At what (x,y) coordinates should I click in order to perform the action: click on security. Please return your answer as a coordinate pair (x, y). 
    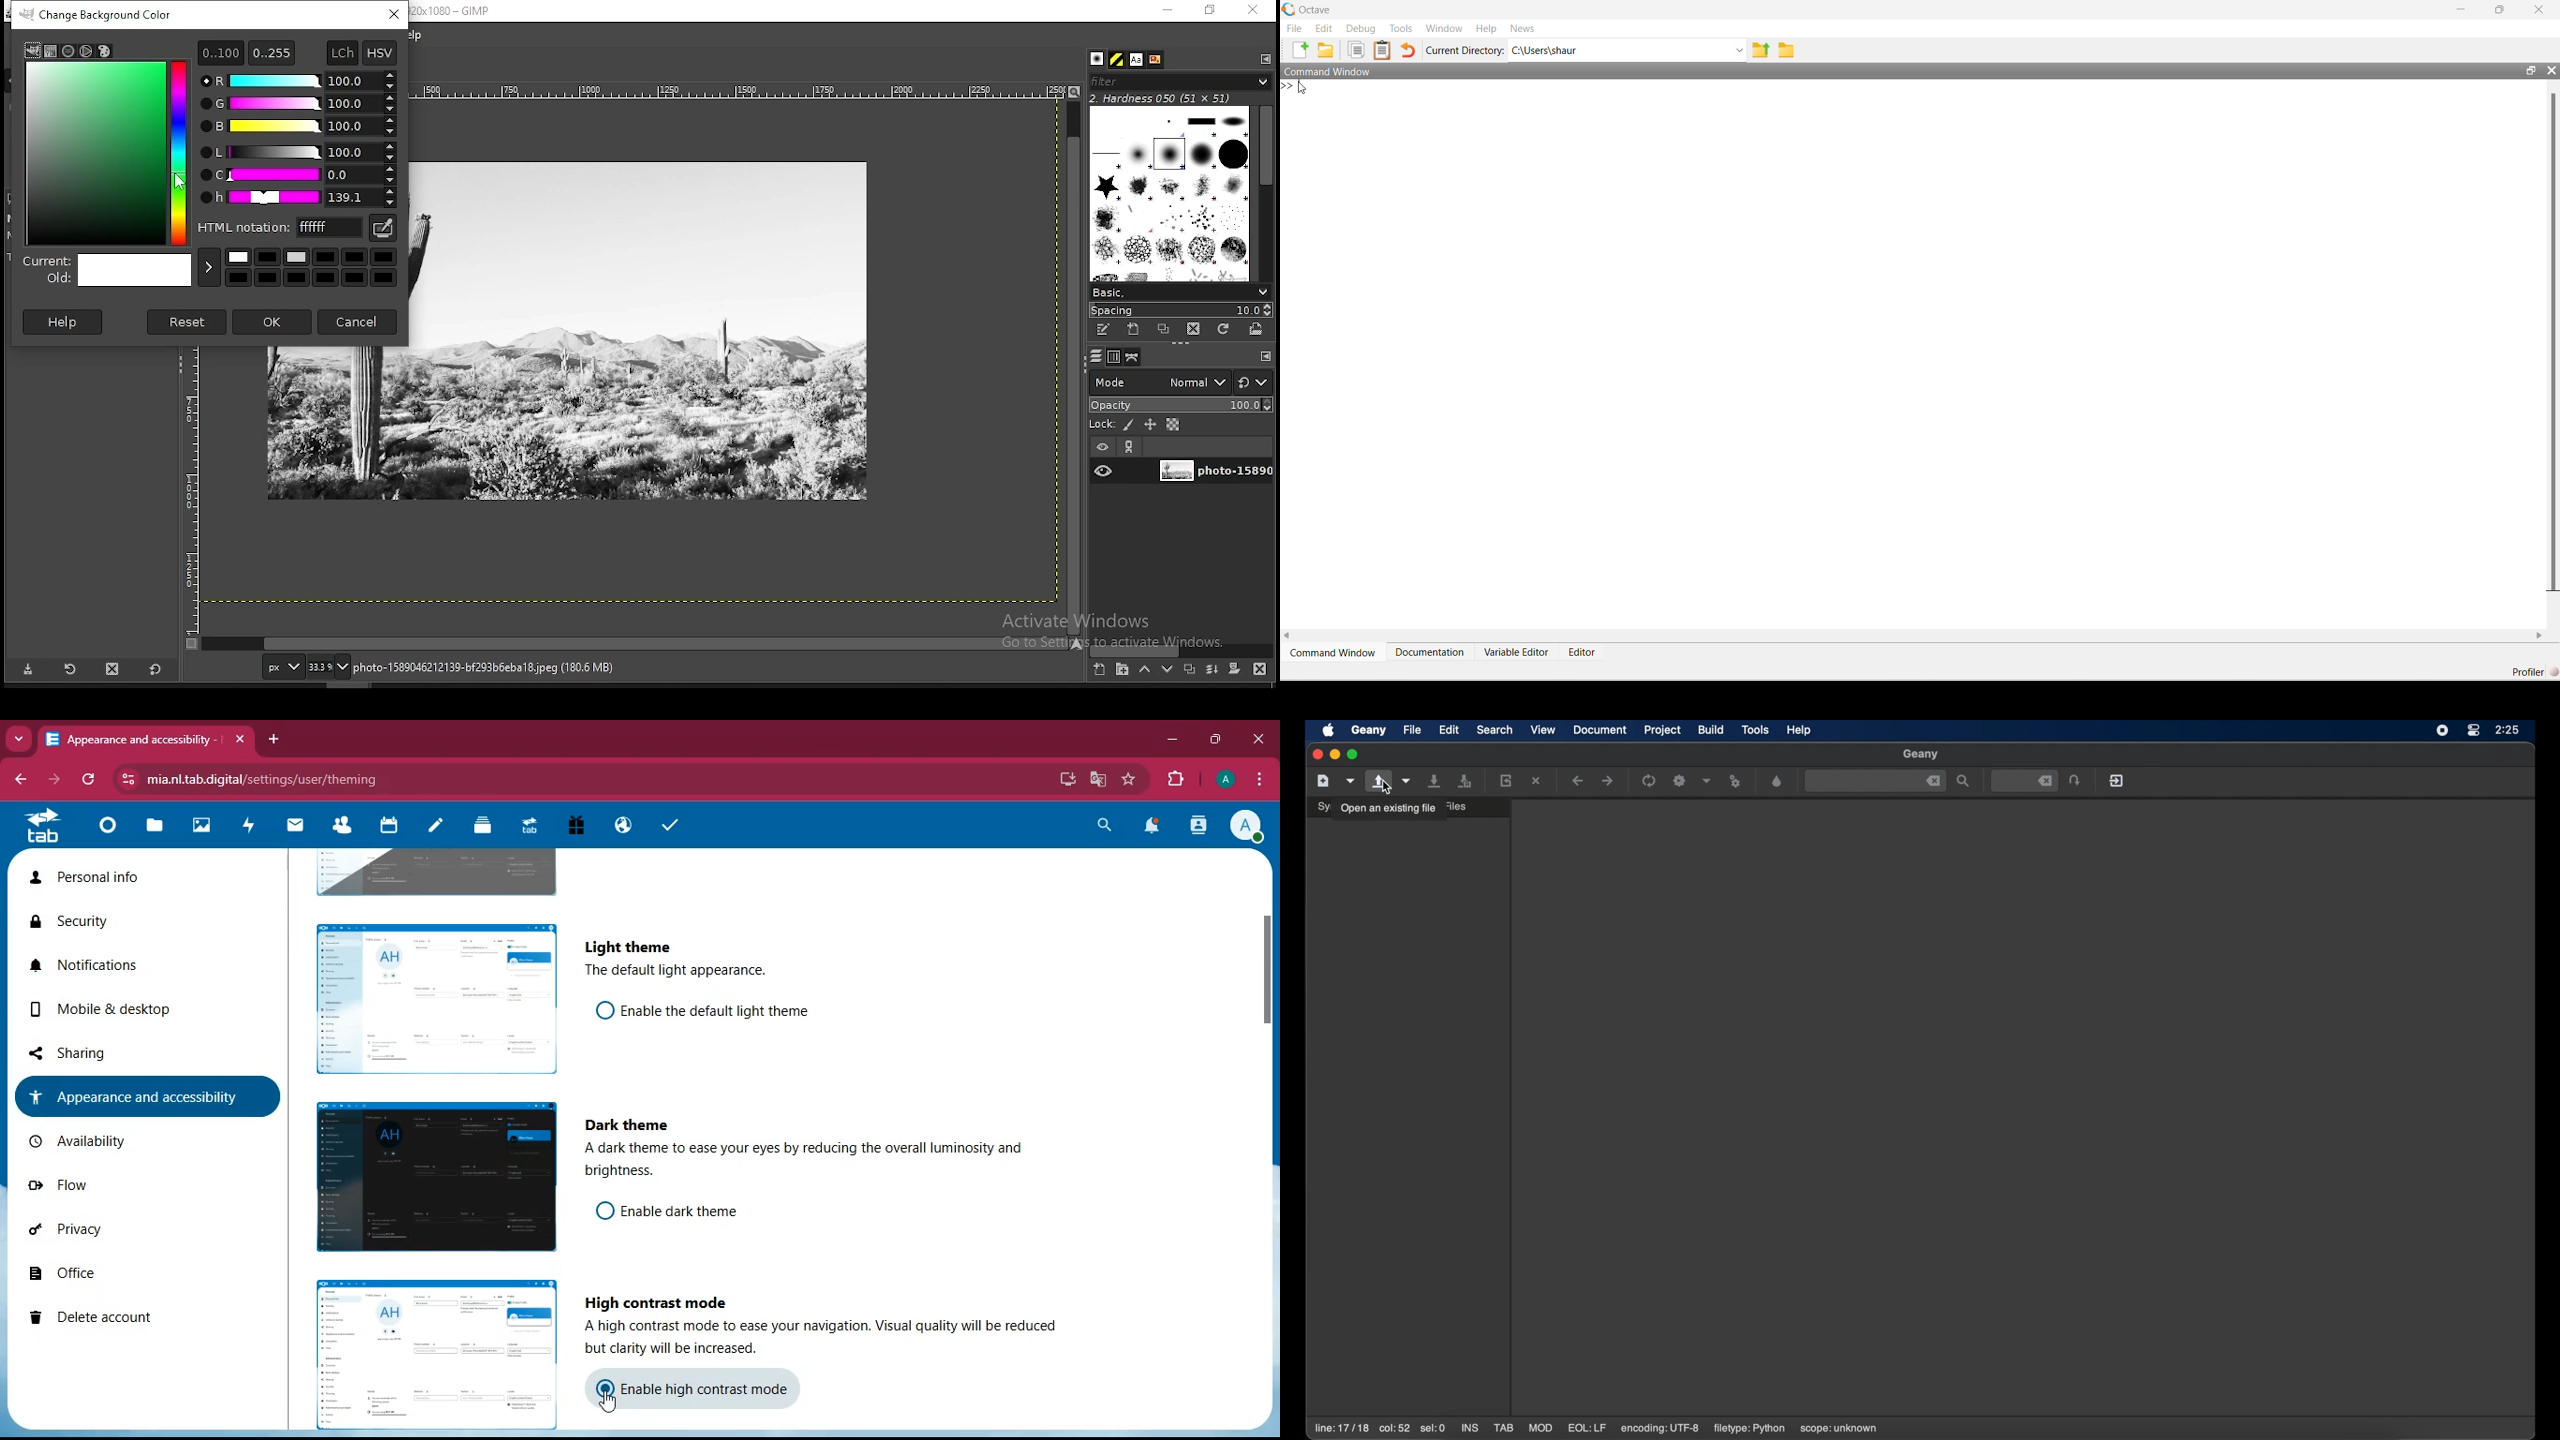
    Looking at the image, I should click on (94, 923).